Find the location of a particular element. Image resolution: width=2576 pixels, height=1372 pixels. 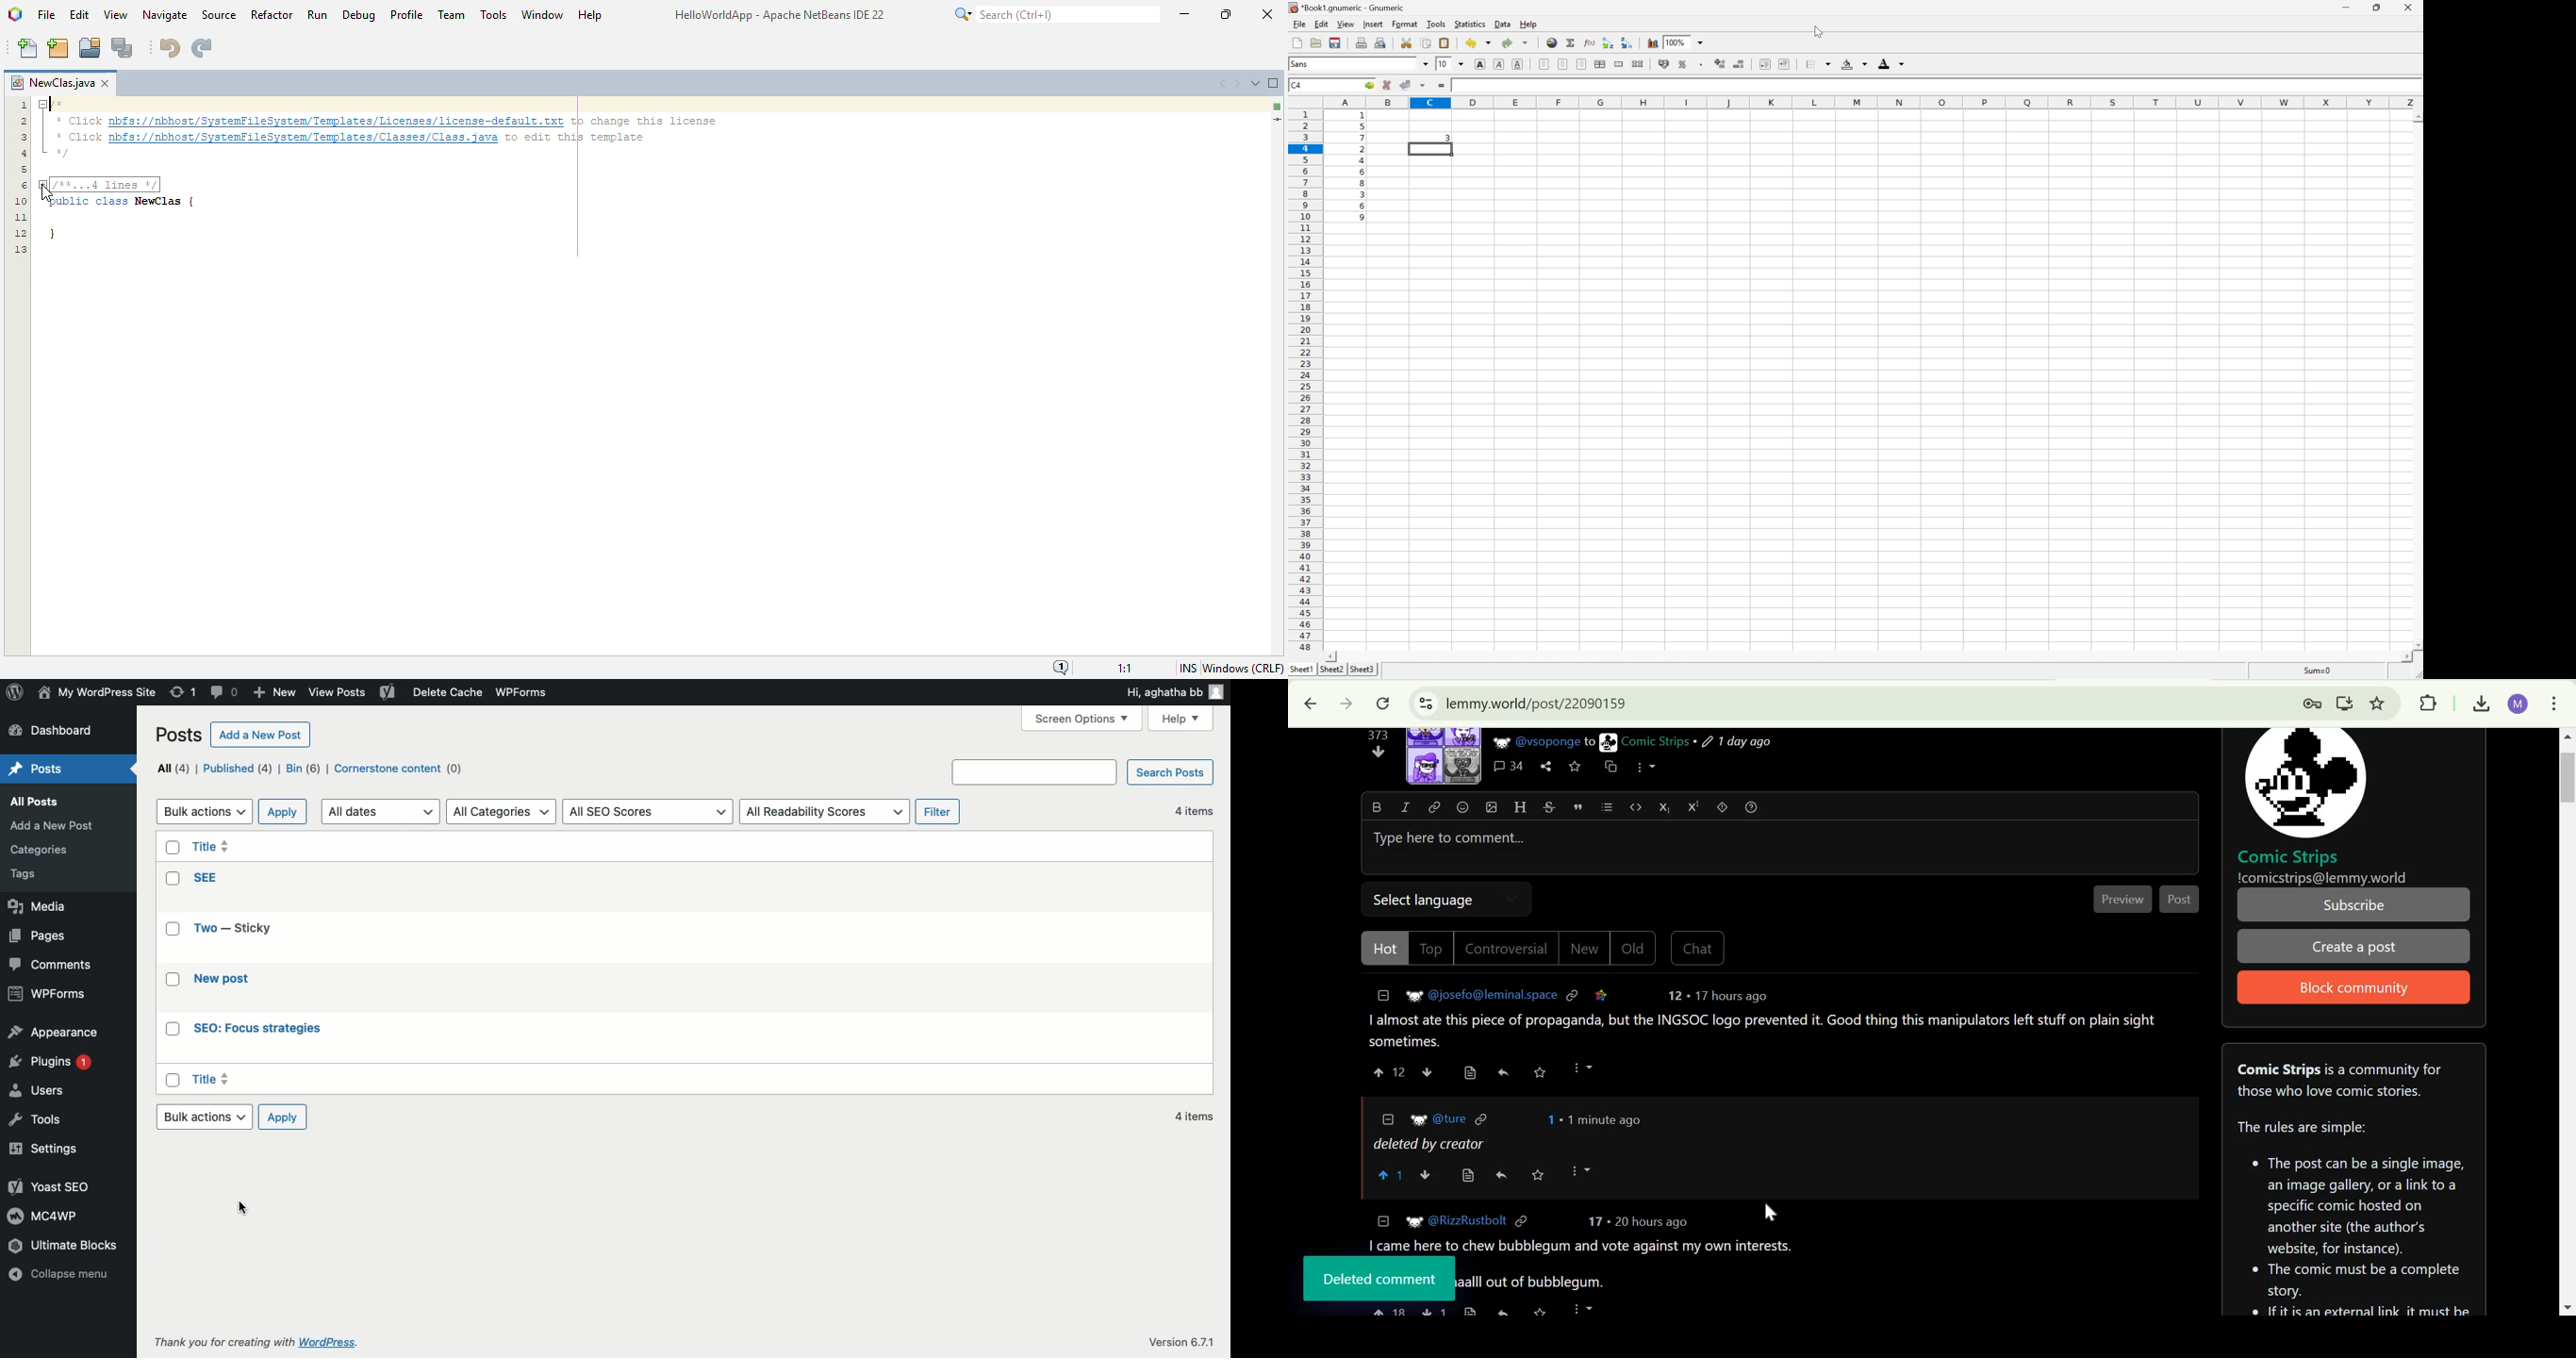

subscript is located at coordinates (1664, 806).